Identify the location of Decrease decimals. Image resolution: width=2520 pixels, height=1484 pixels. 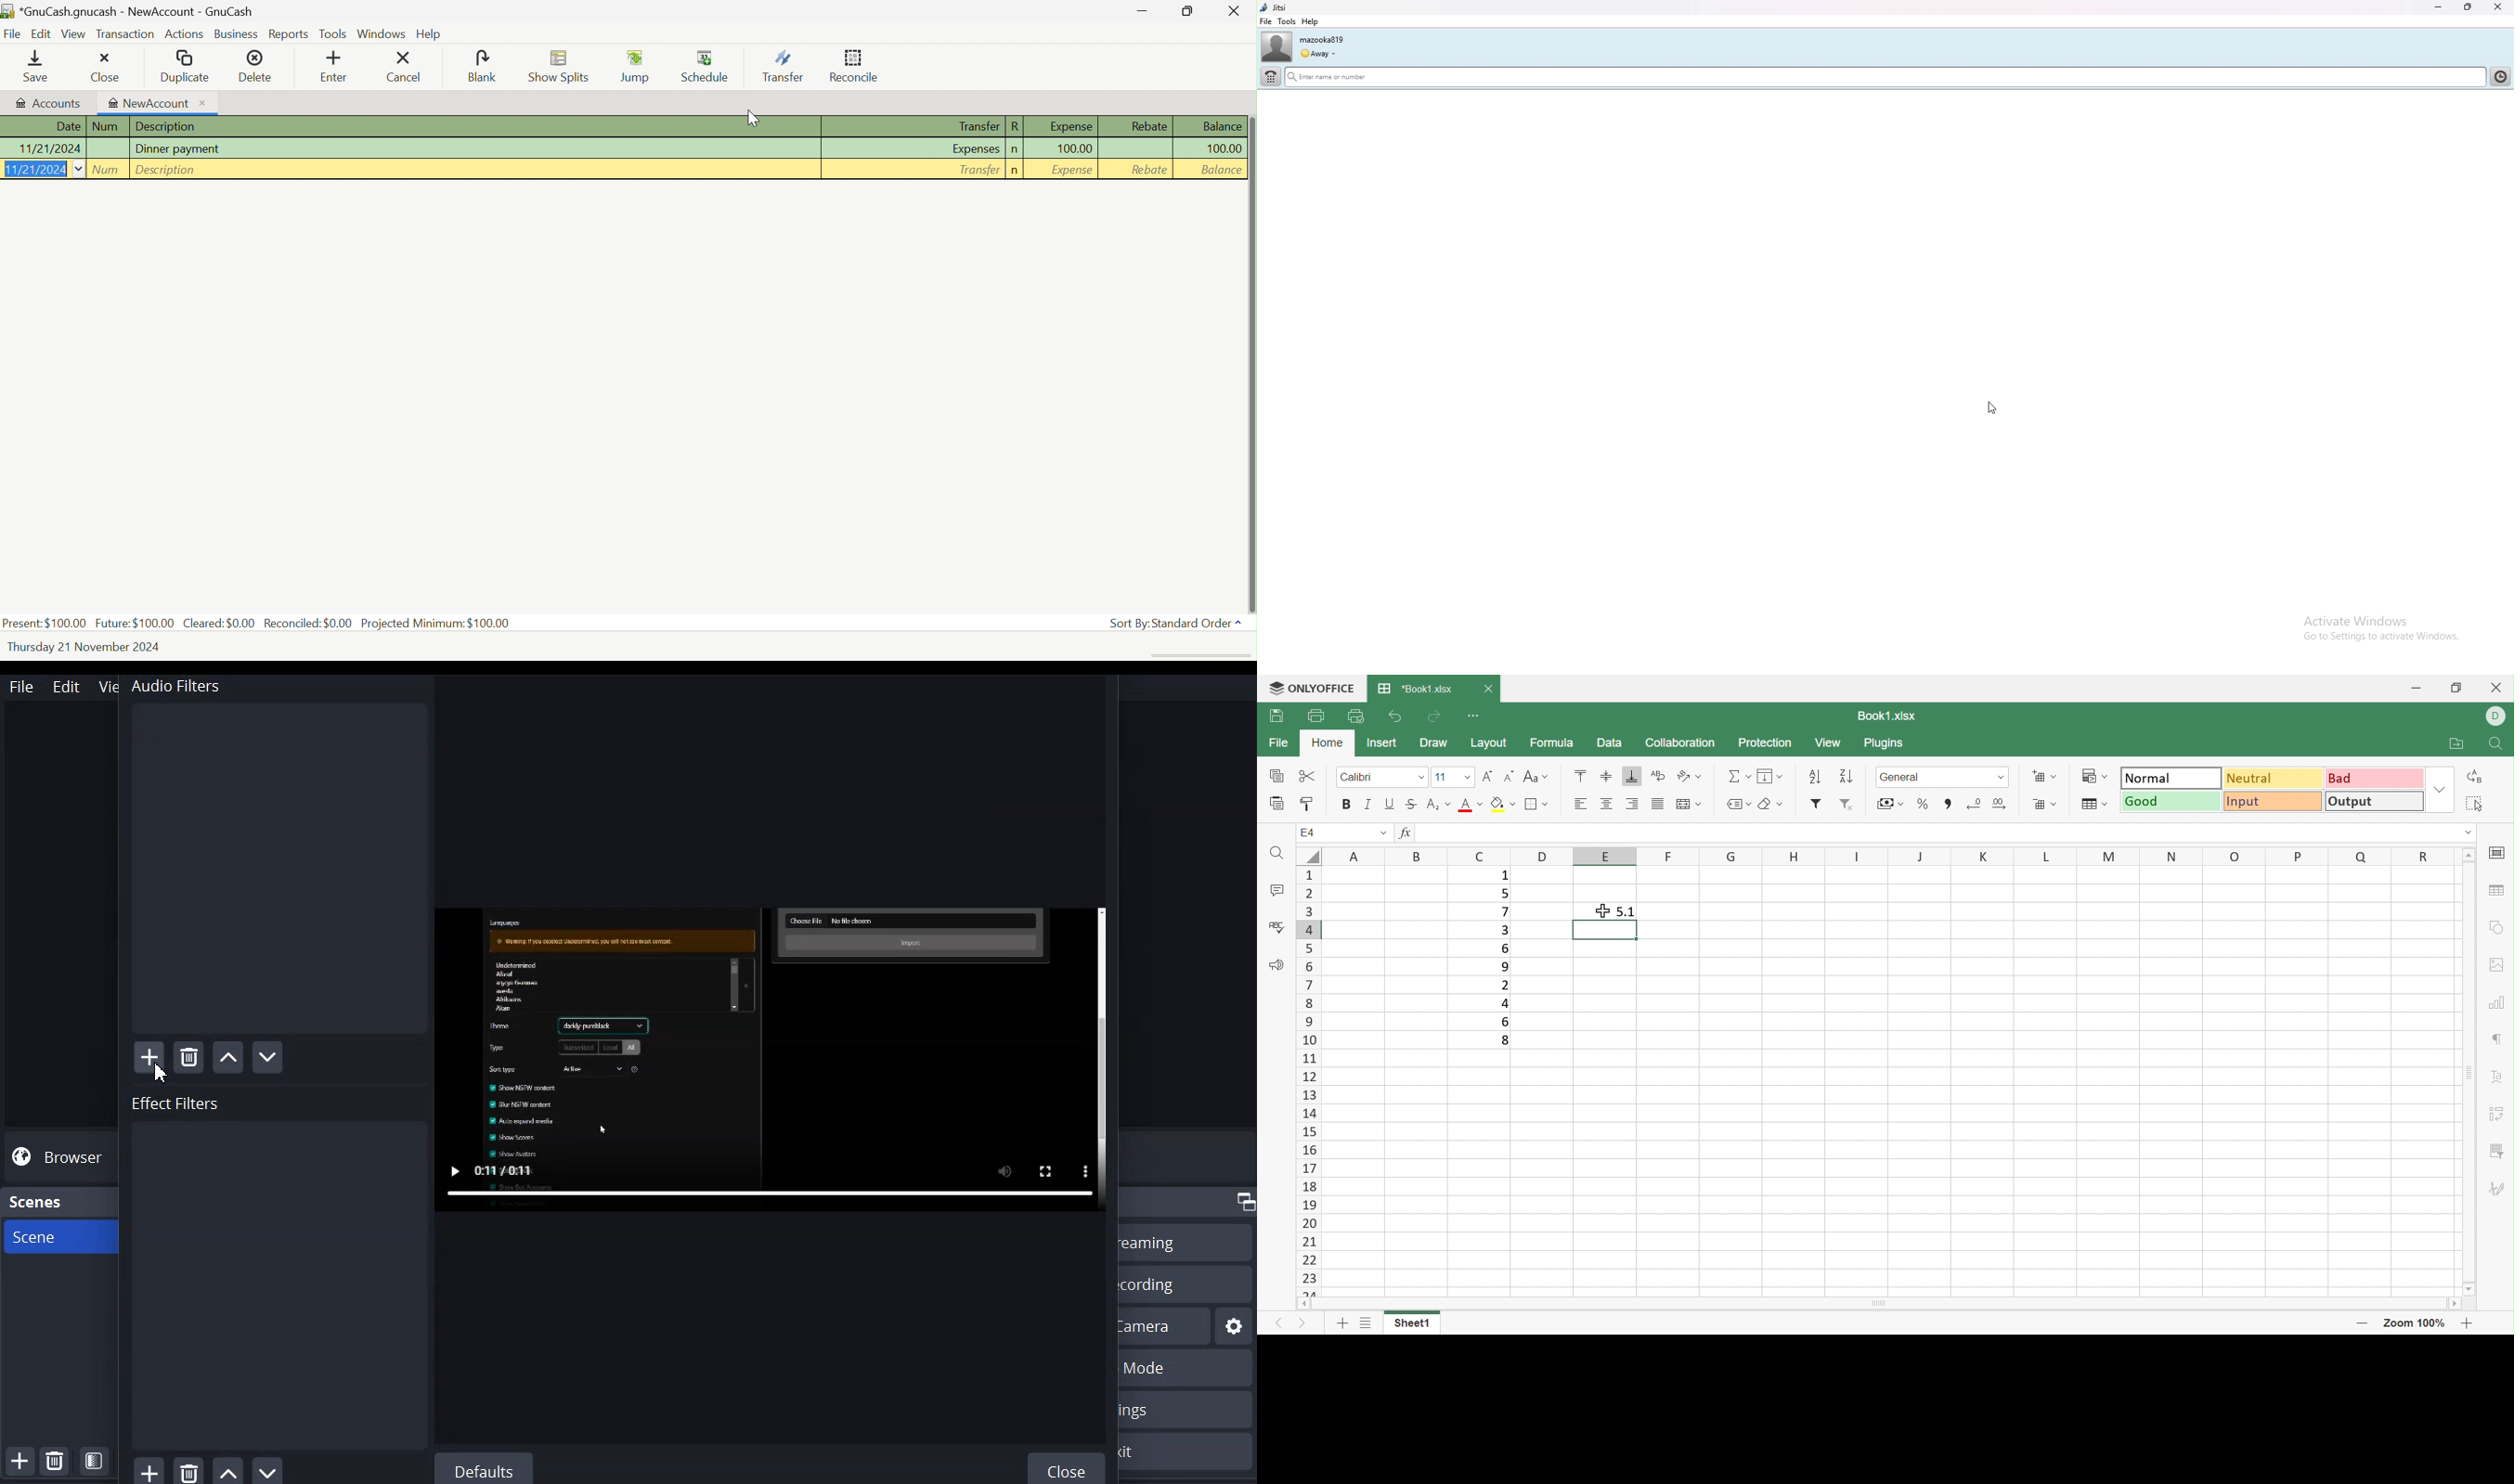
(1975, 802).